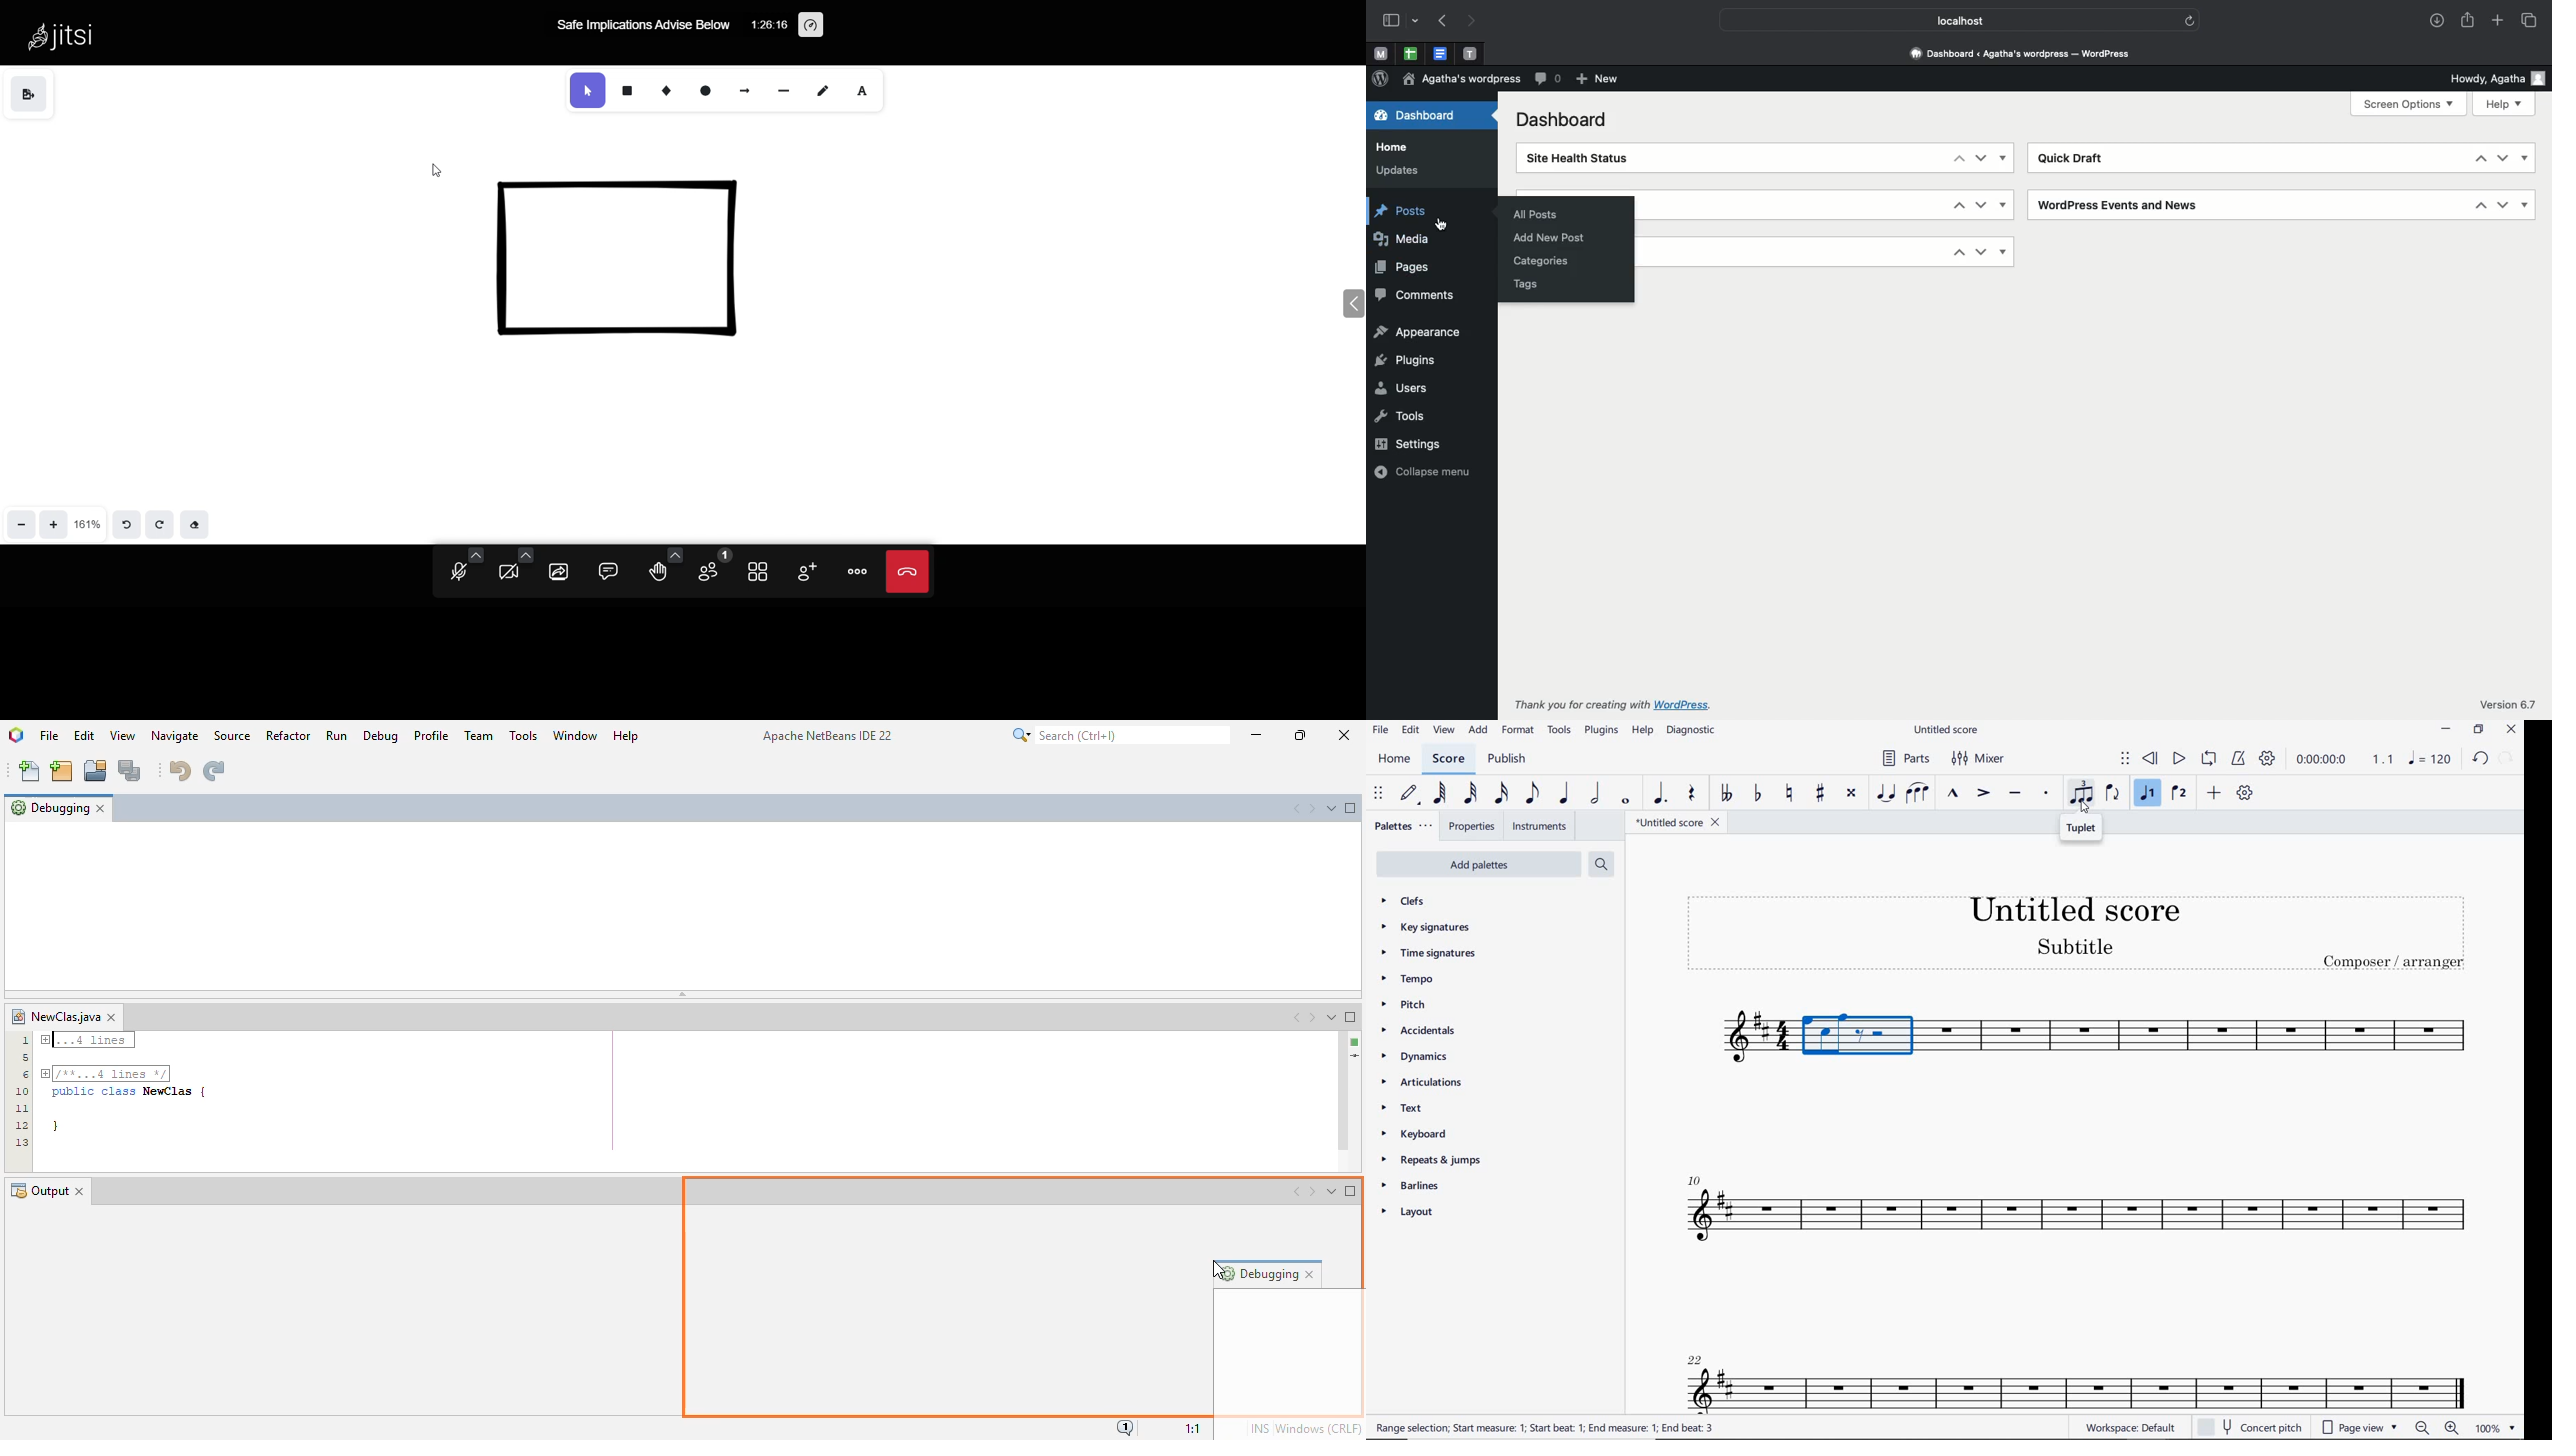 Image resolution: width=2576 pixels, height=1456 pixels. What do you see at coordinates (1600, 863) in the screenshot?
I see `SEARCH PALETTES` at bounding box center [1600, 863].